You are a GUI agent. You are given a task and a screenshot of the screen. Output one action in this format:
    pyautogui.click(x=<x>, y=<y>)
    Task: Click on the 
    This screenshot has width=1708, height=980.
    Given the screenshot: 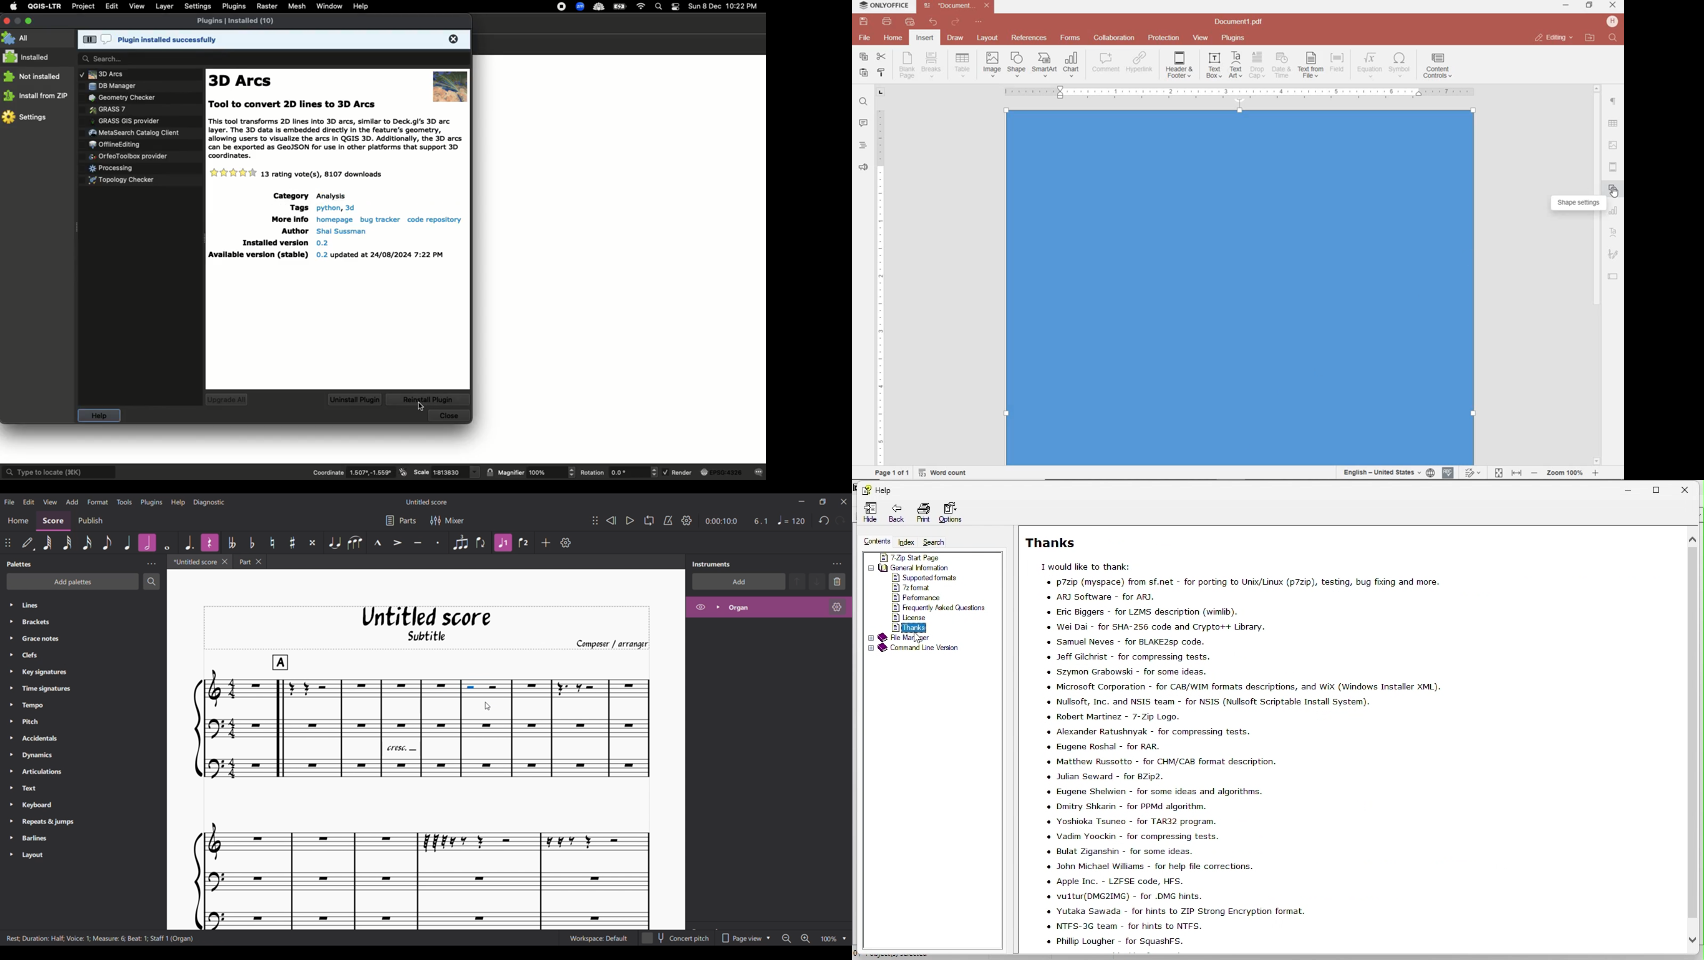 What is the action you would take?
    pyautogui.click(x=1240, y=142)
    